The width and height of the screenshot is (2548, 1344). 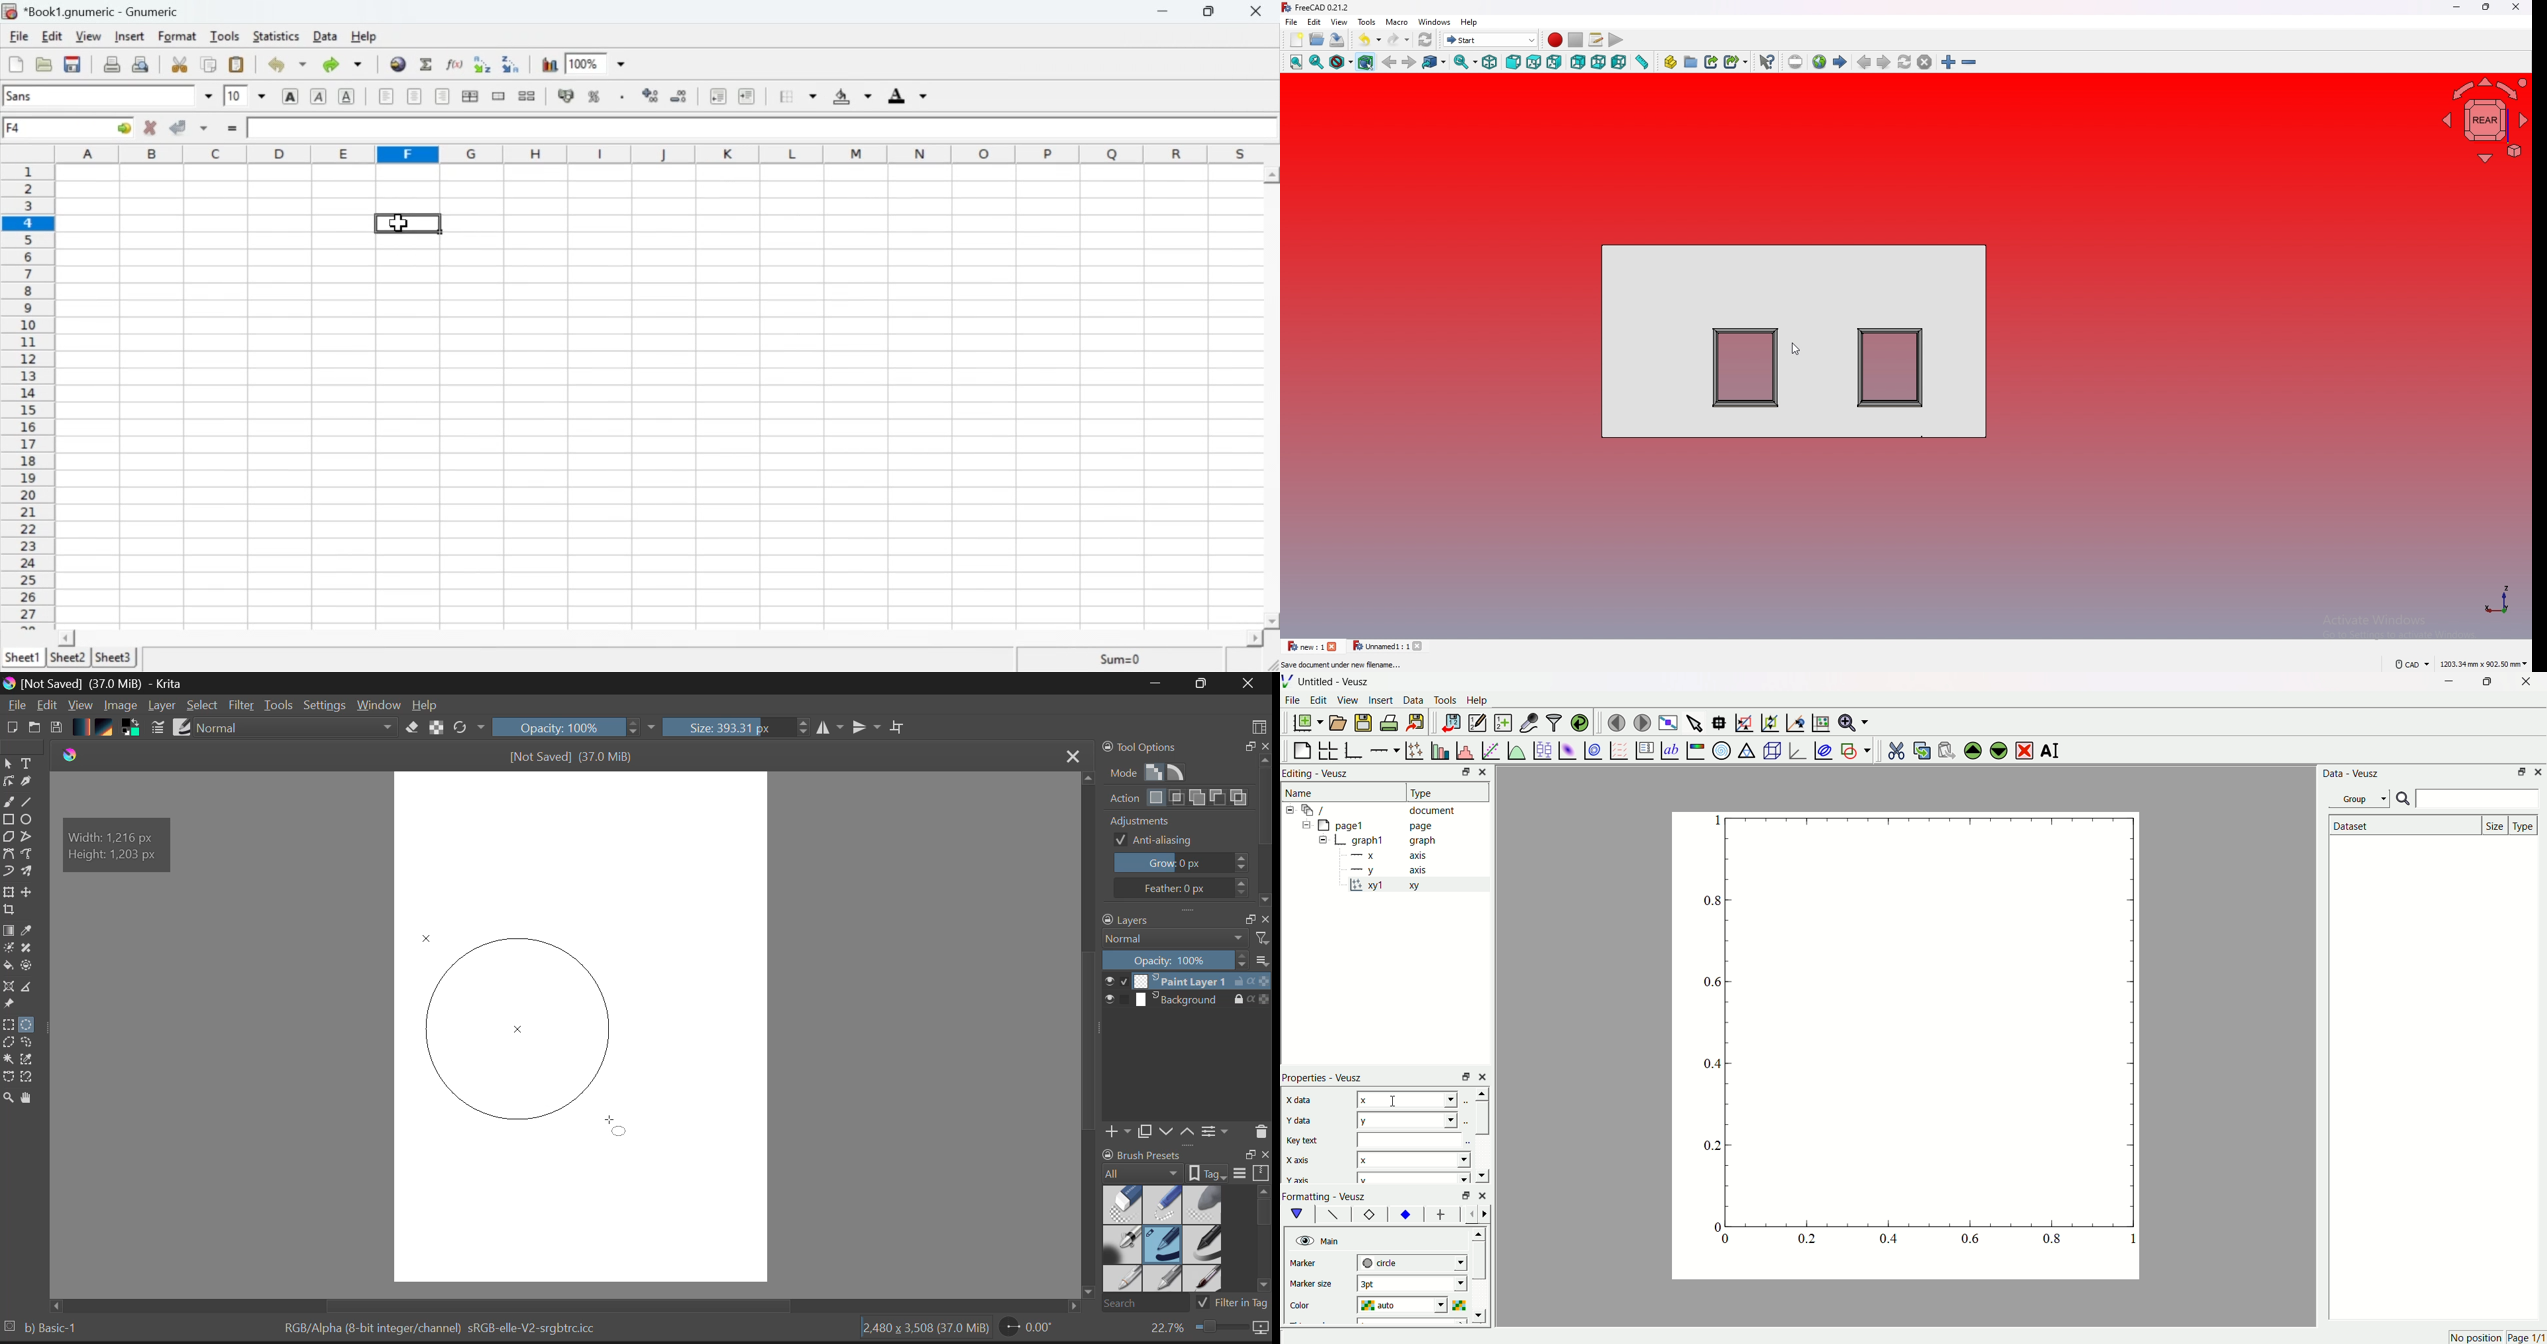 I want to click on FreeCAD 0.21.2, so click(x=1318, y=8).